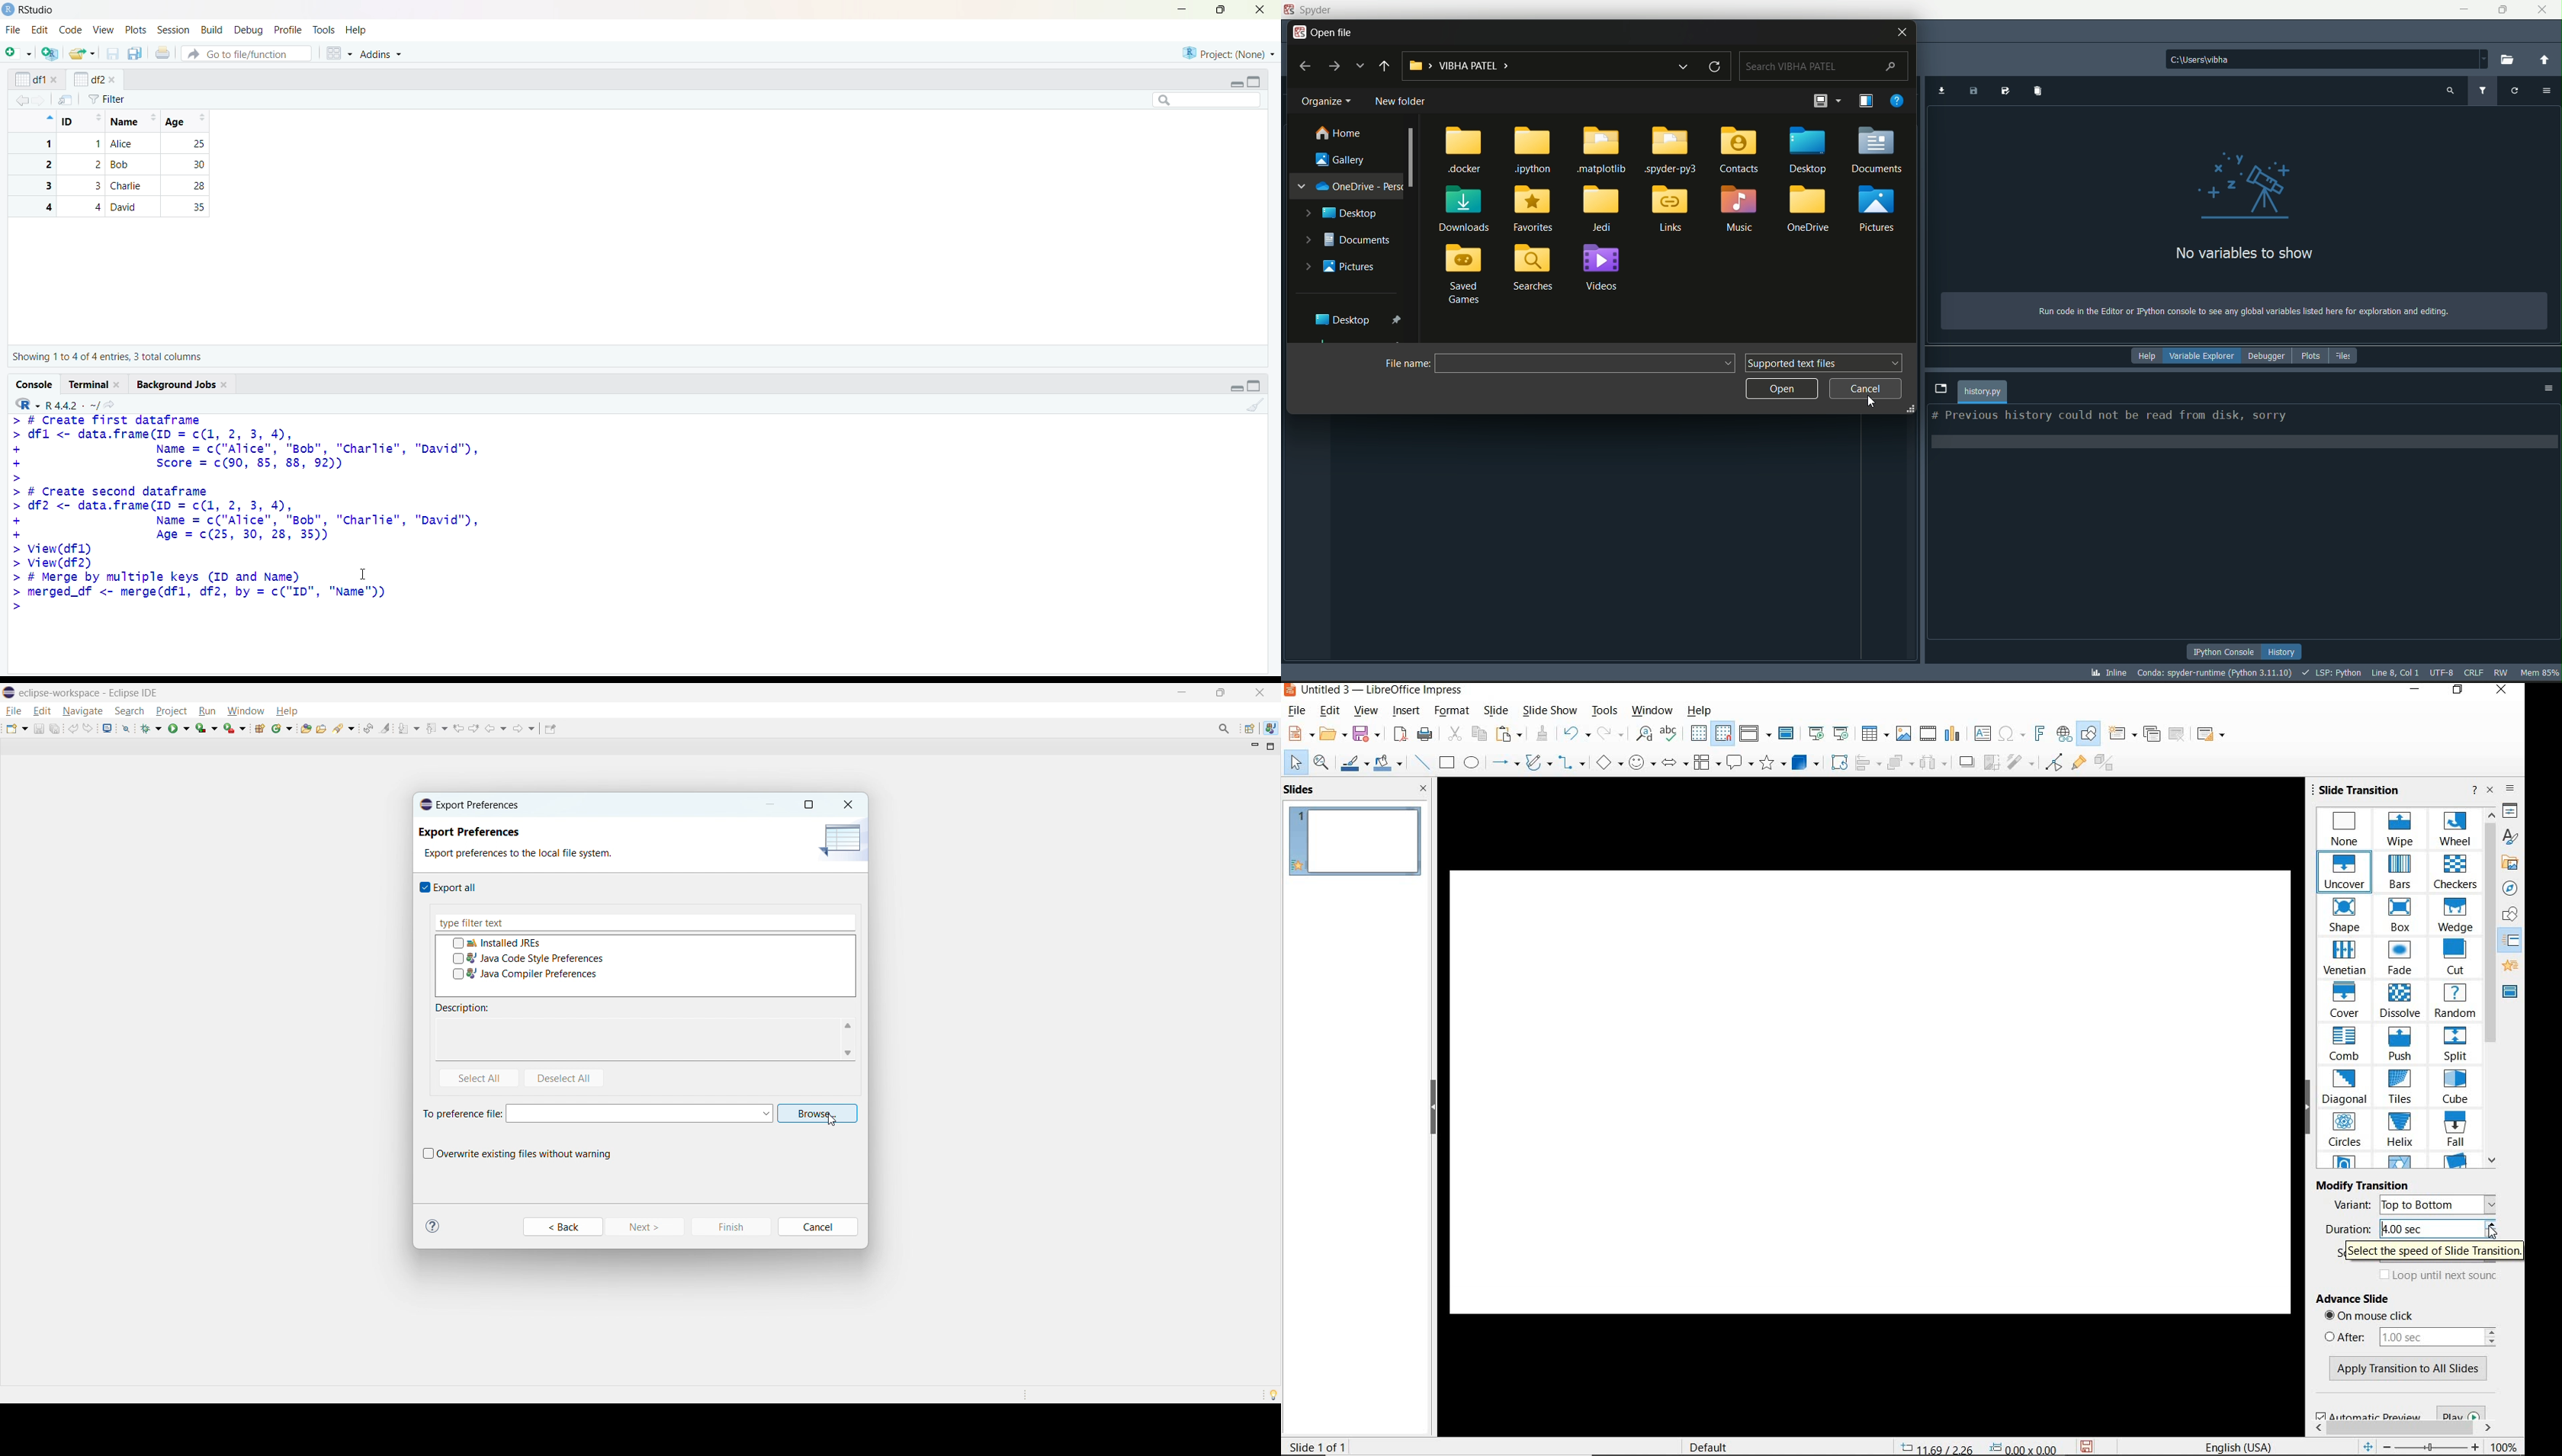 This screenshot has width=2576, height=1456. What do you see at coordinates (1838, 762) in the screenshot?
I see `ROTATE` at bounding box center [1838, 762].